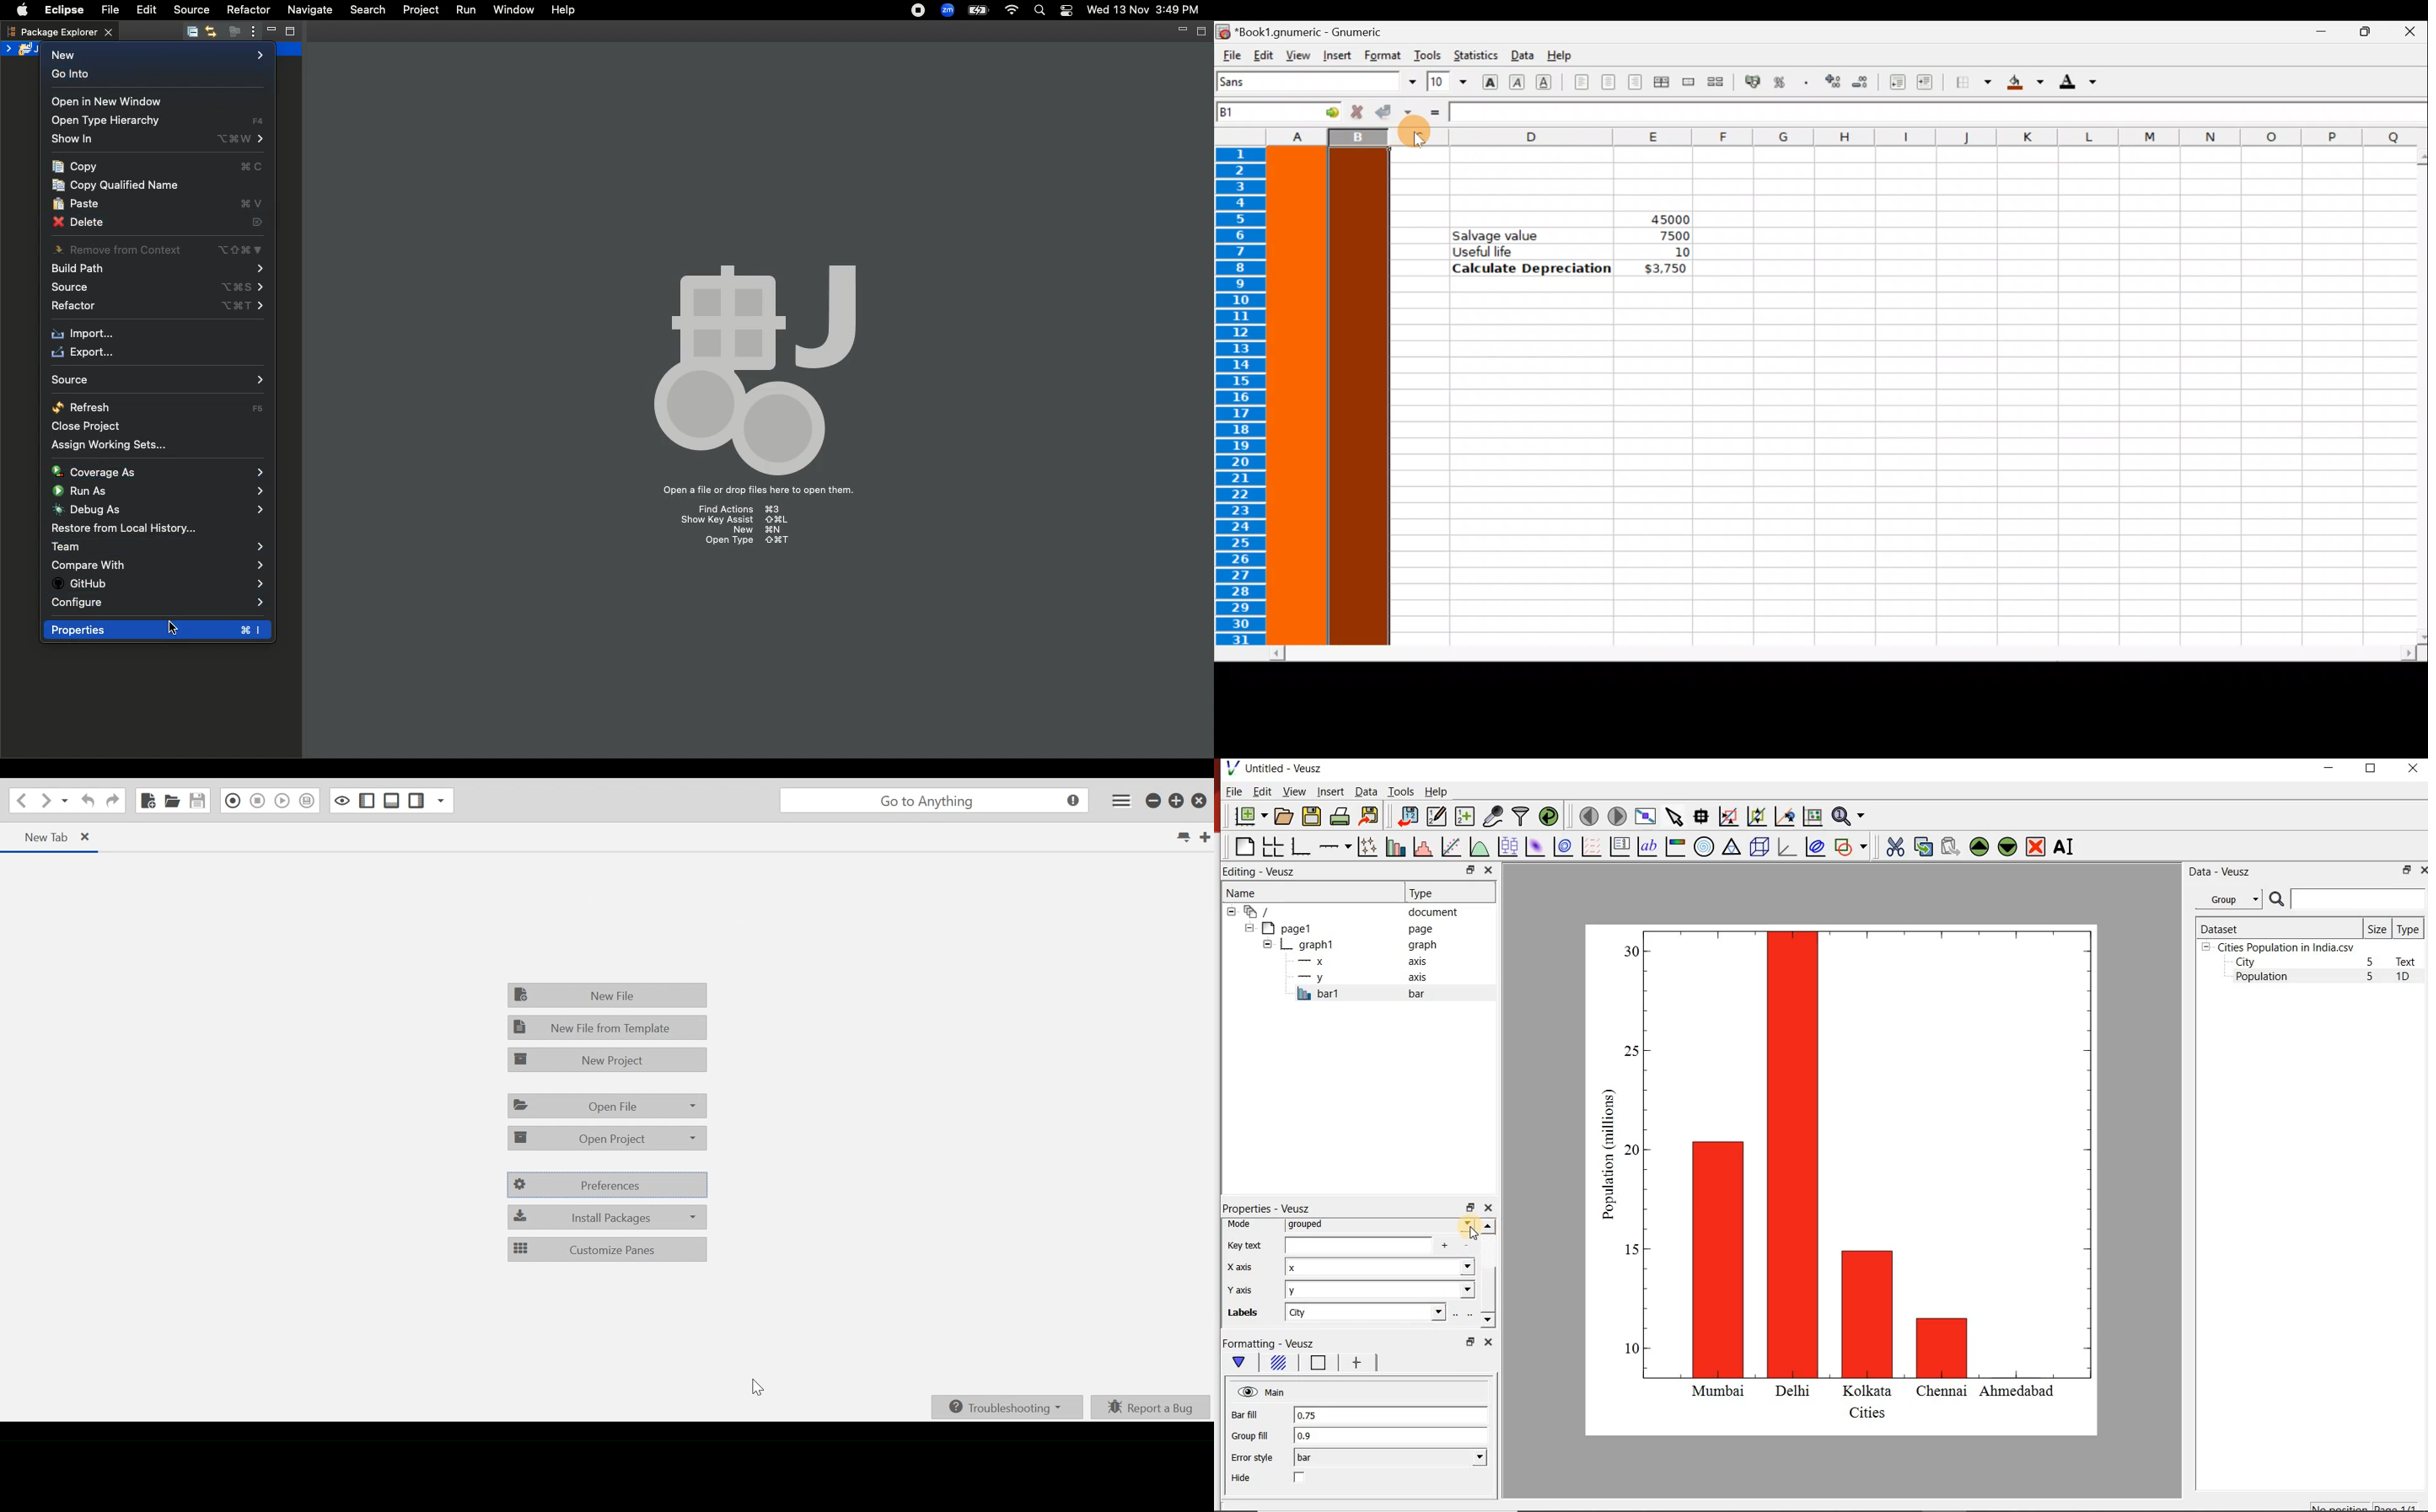  I want to click on Decrease the number of decimals, so click(1860, 82).